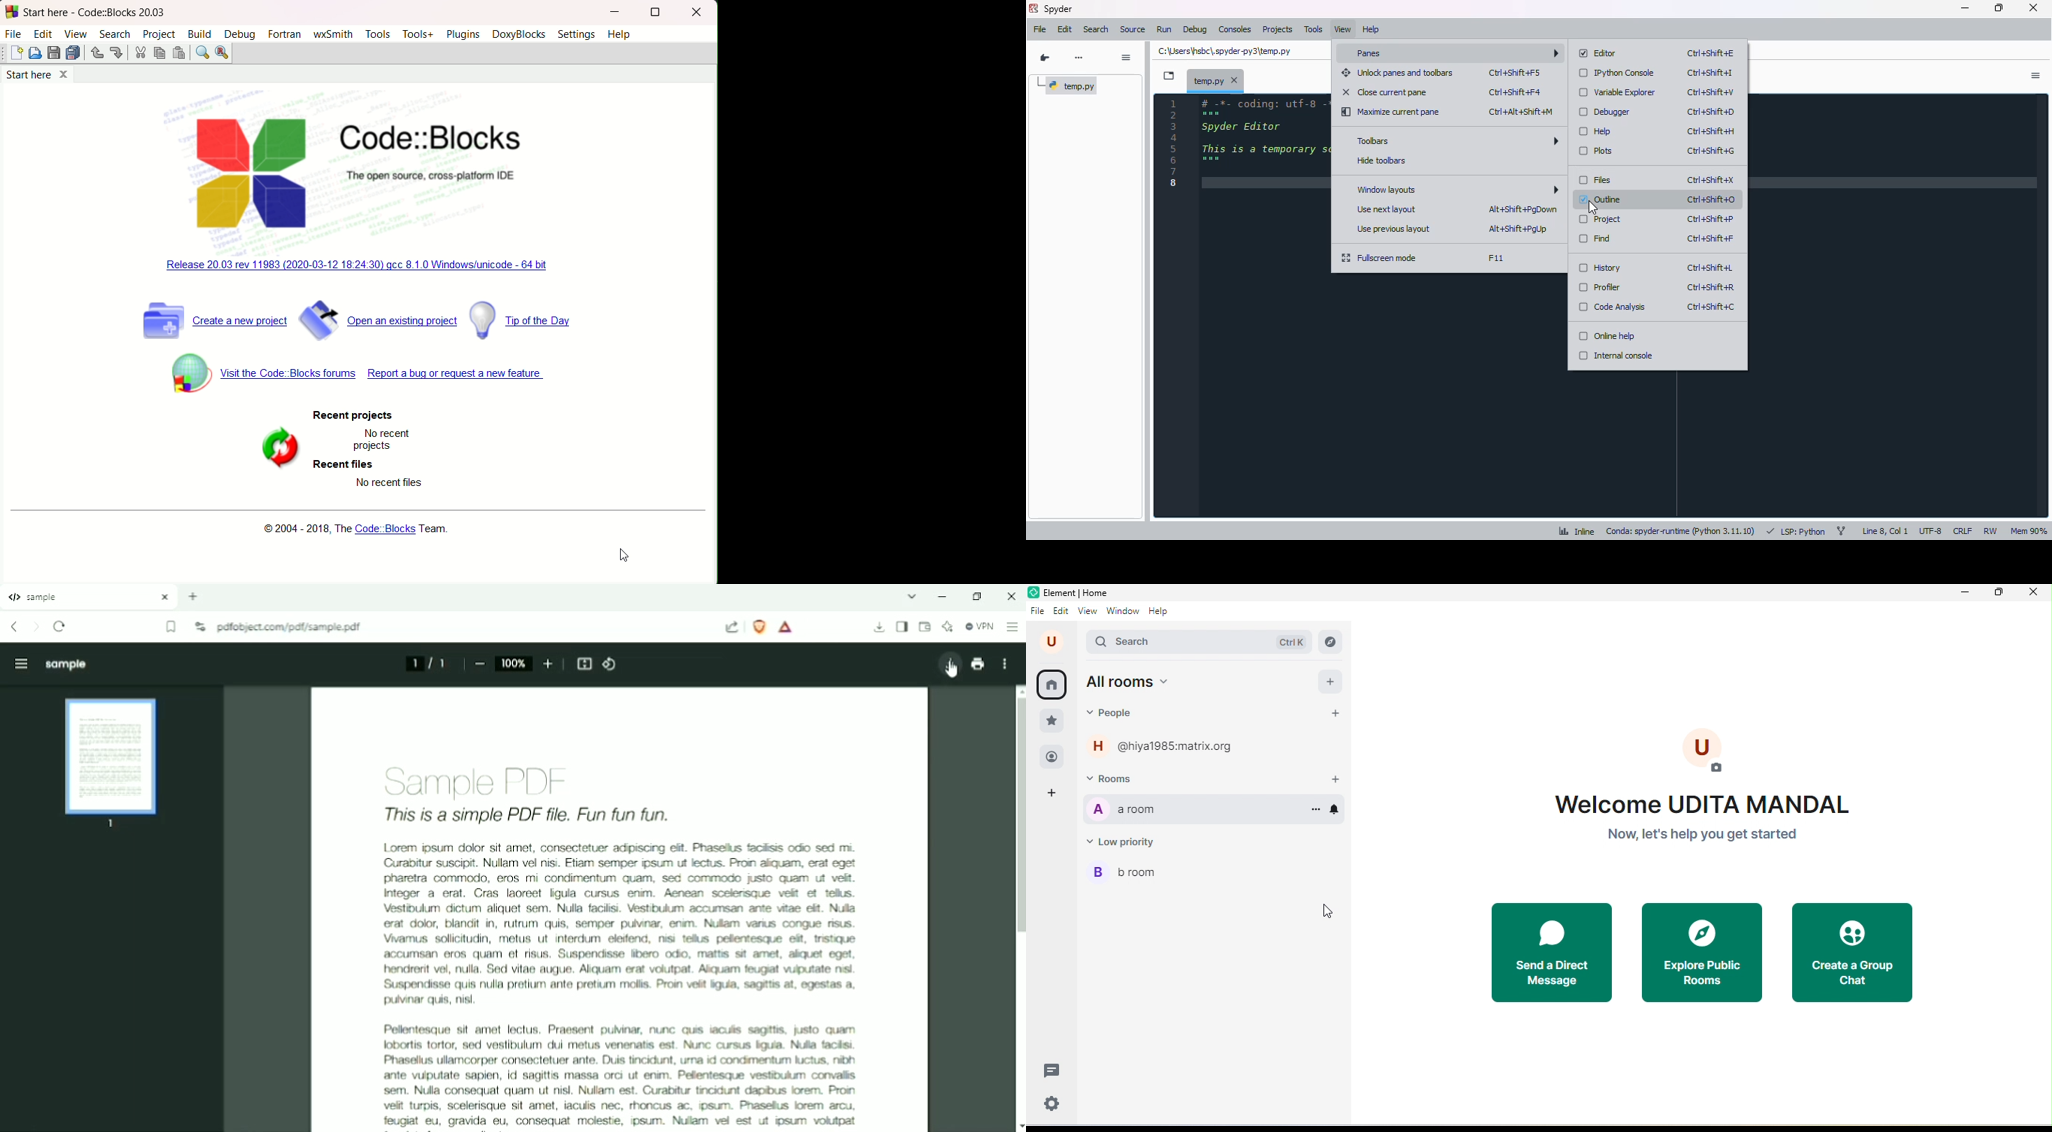 This screenshot has height=1148, width=2072. I want to click on , so click(388, 482).